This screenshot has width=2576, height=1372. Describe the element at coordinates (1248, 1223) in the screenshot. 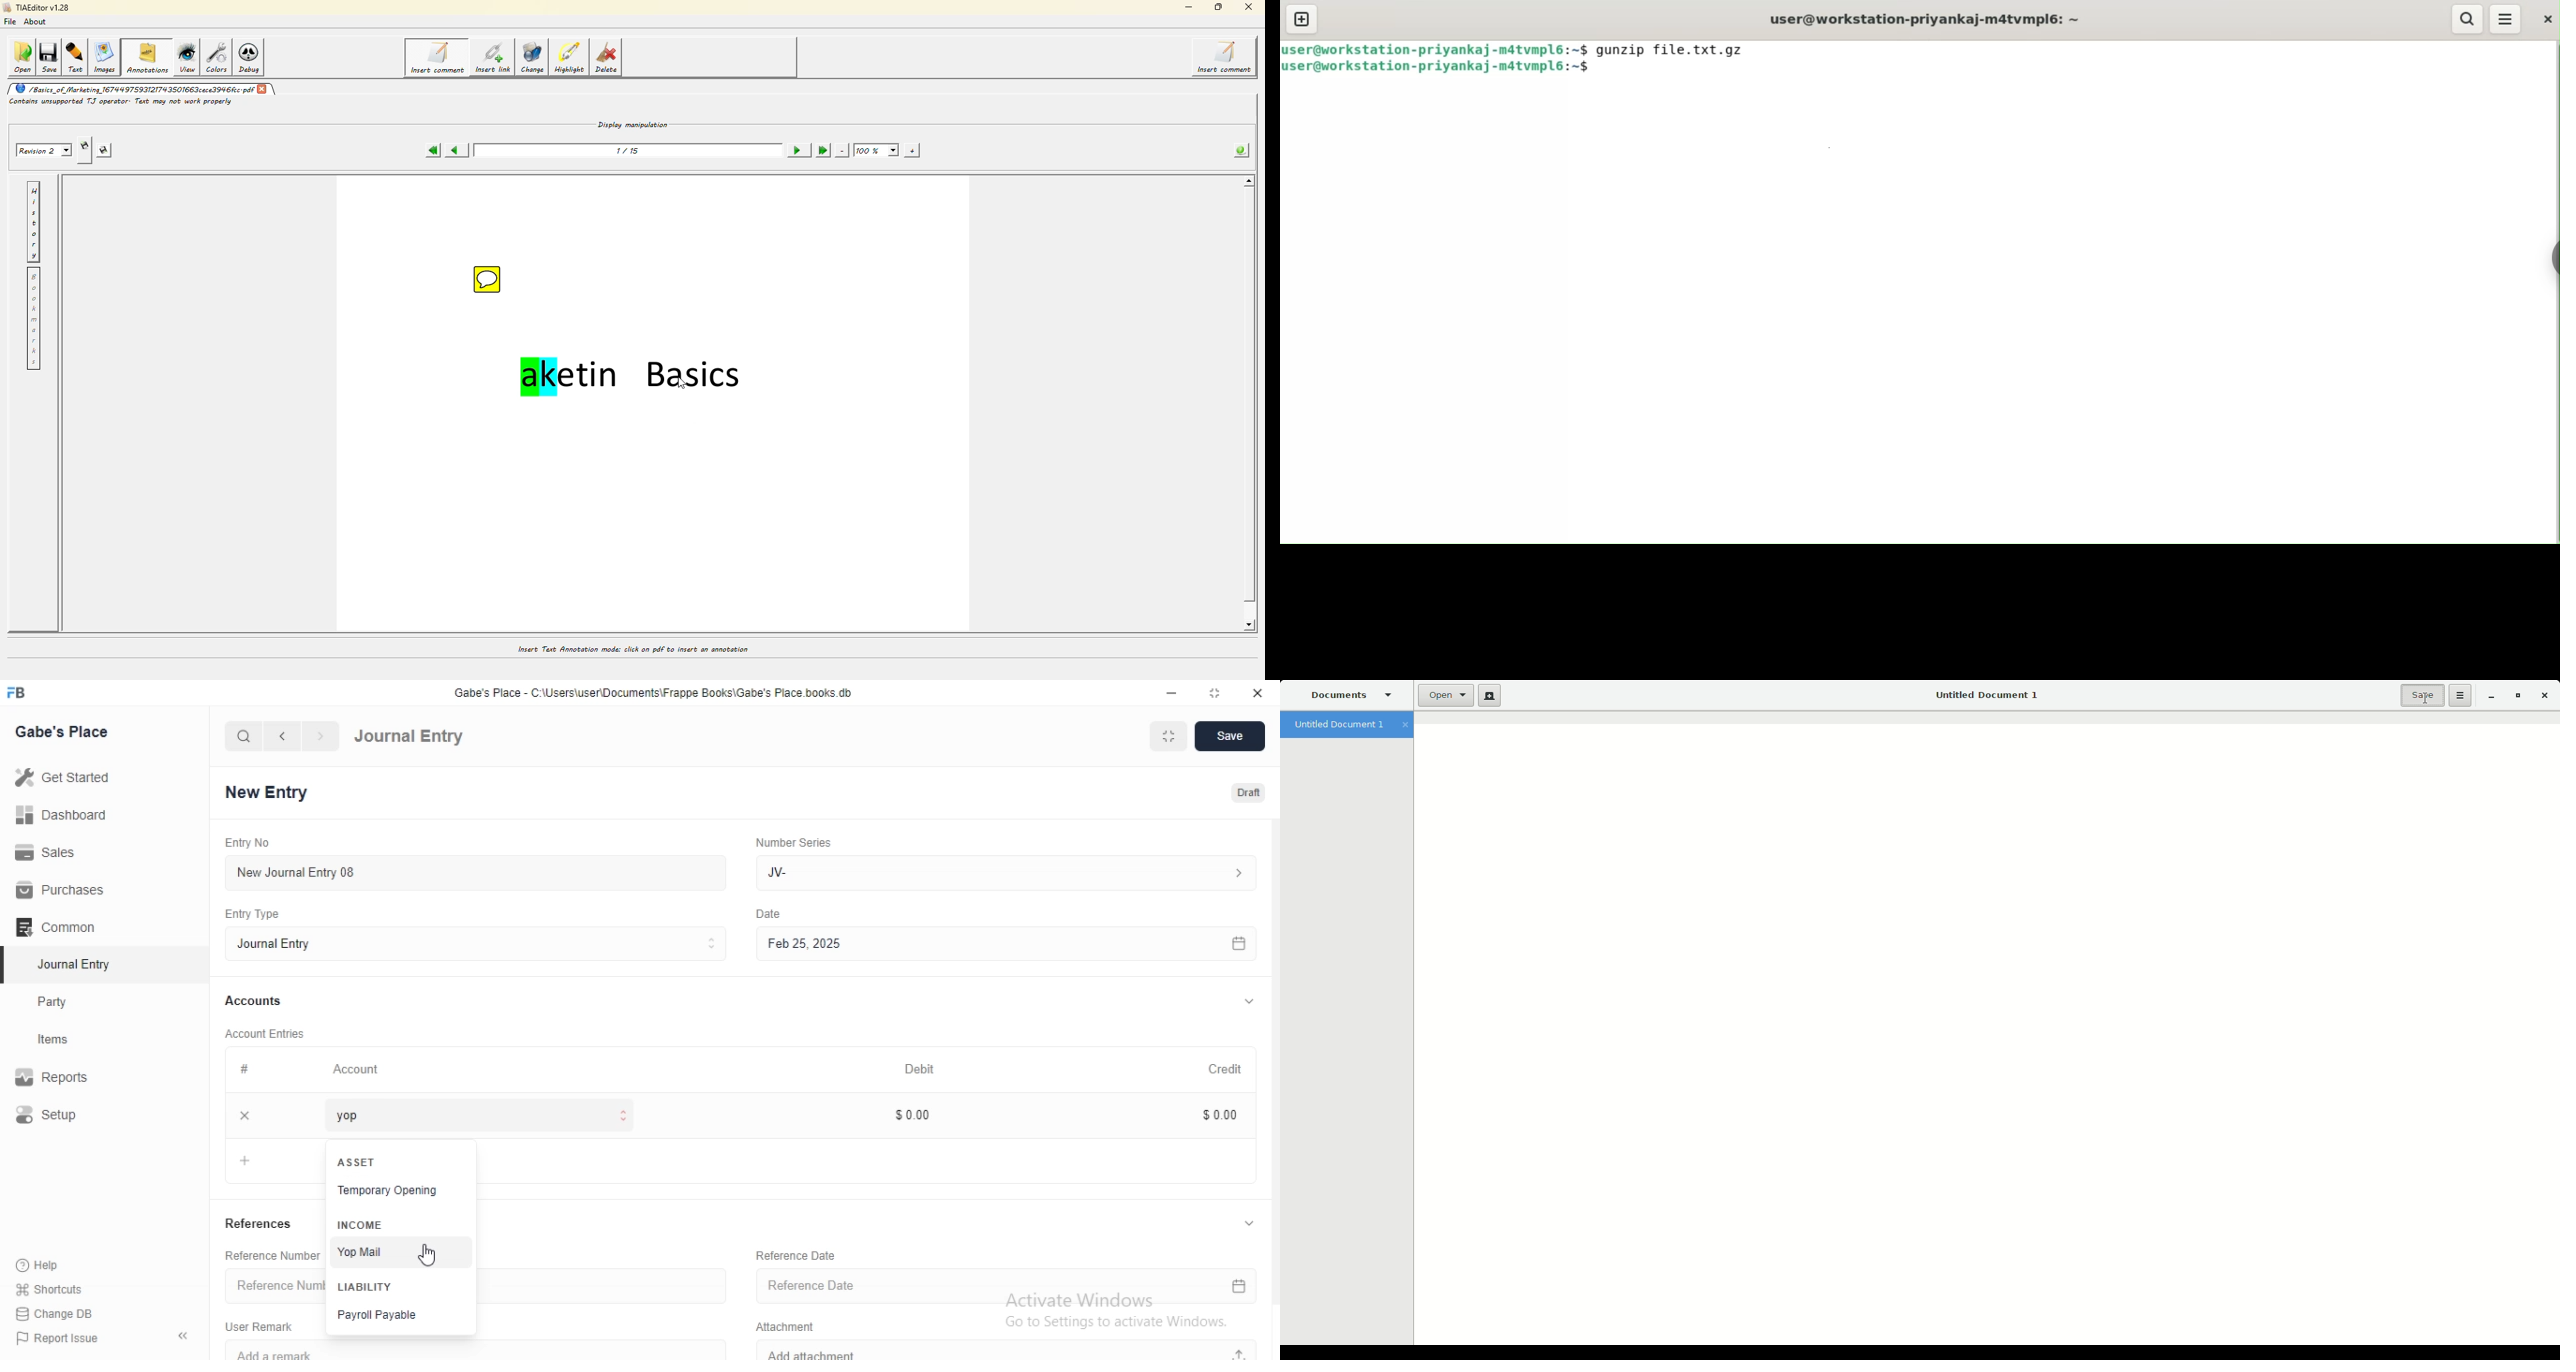

I see `expand/collapse` at that location.